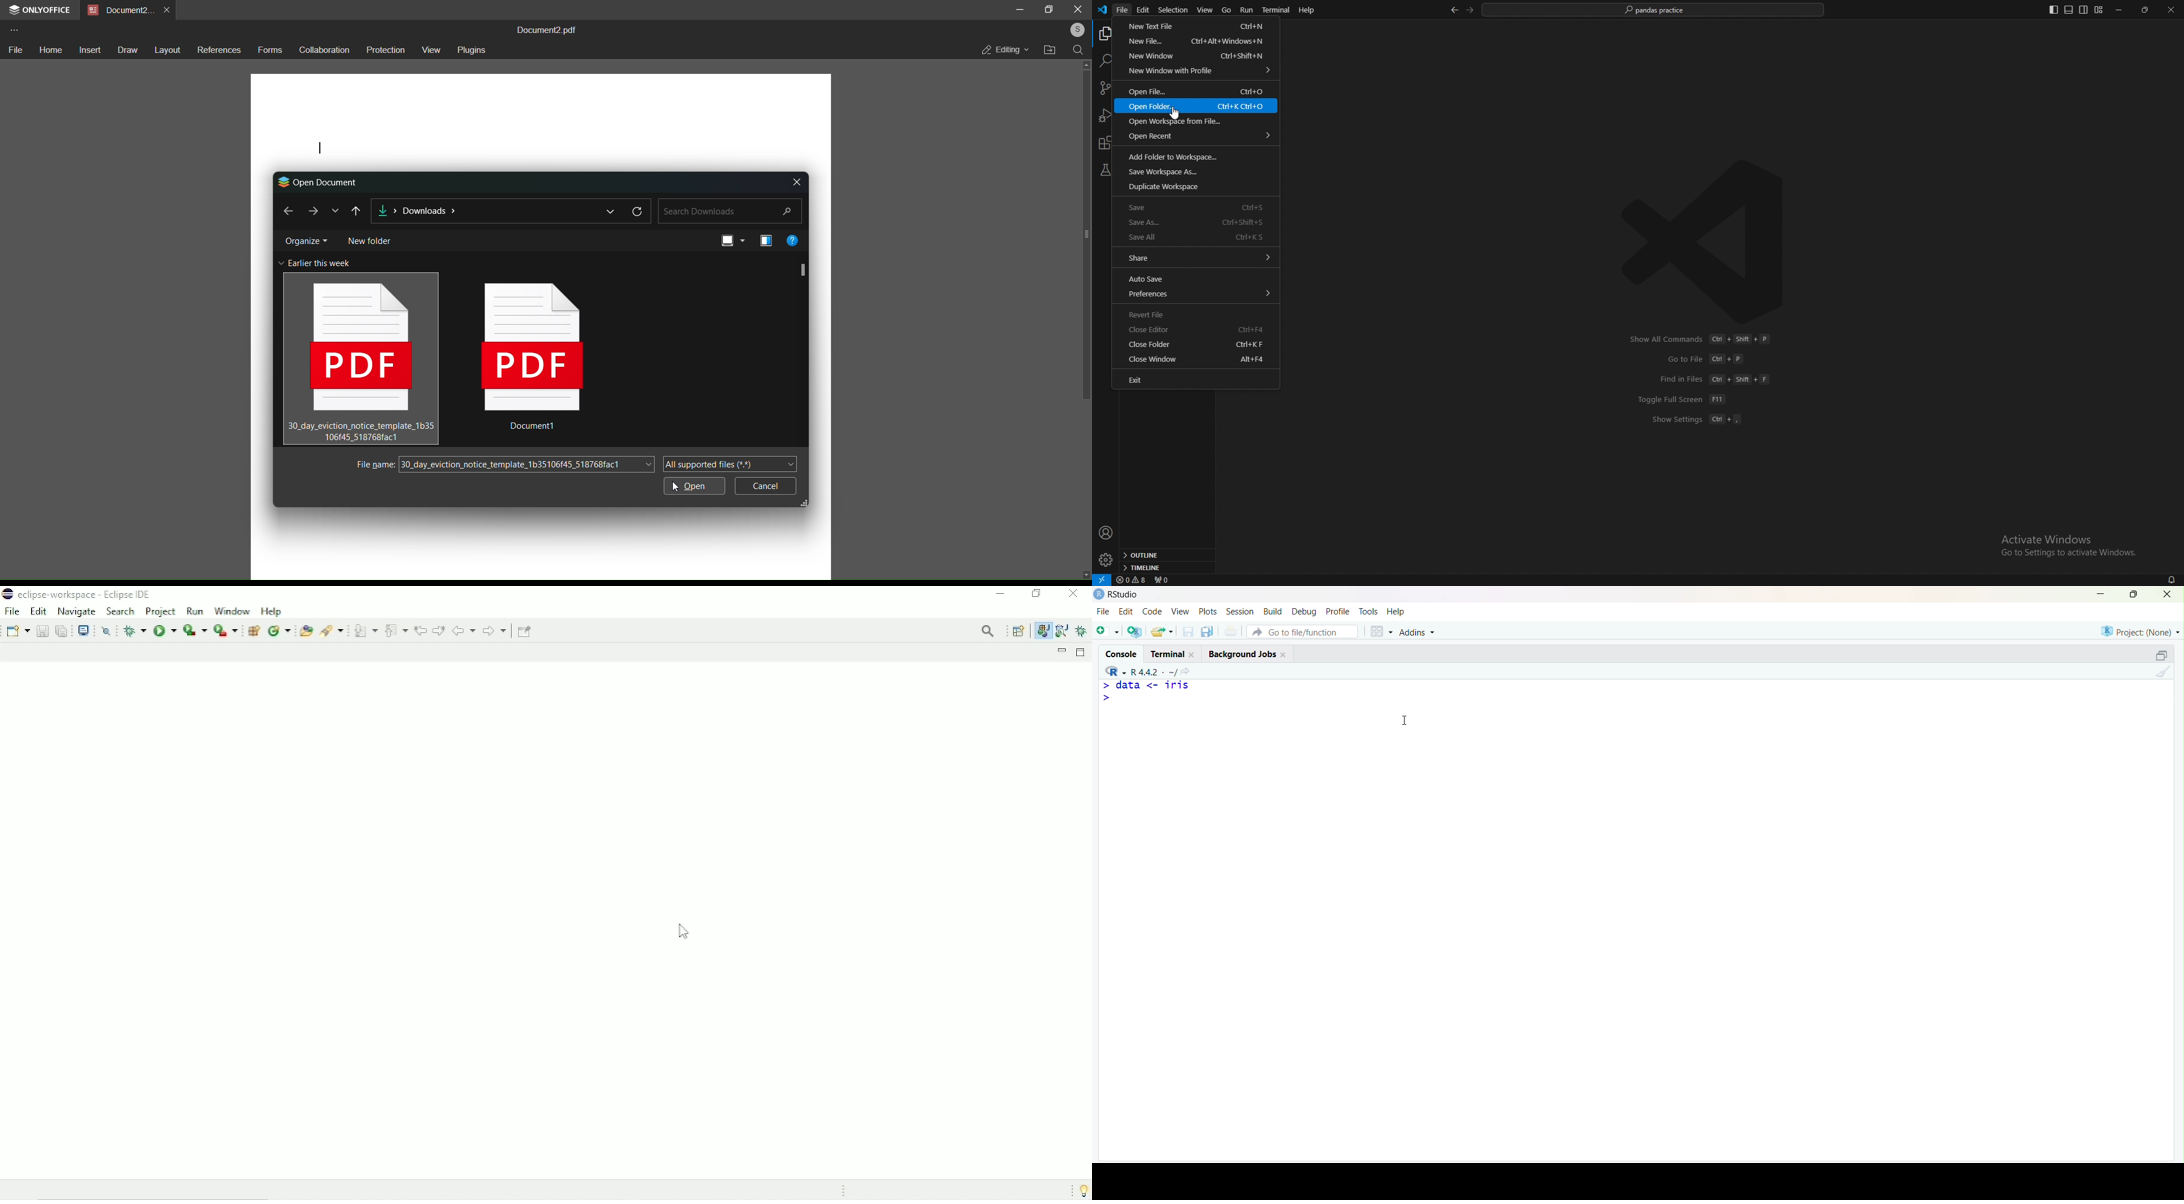  What do you see at coordinates (1123, 10) in the screenshot?
I see `file` at bounding box center [1123, 10].